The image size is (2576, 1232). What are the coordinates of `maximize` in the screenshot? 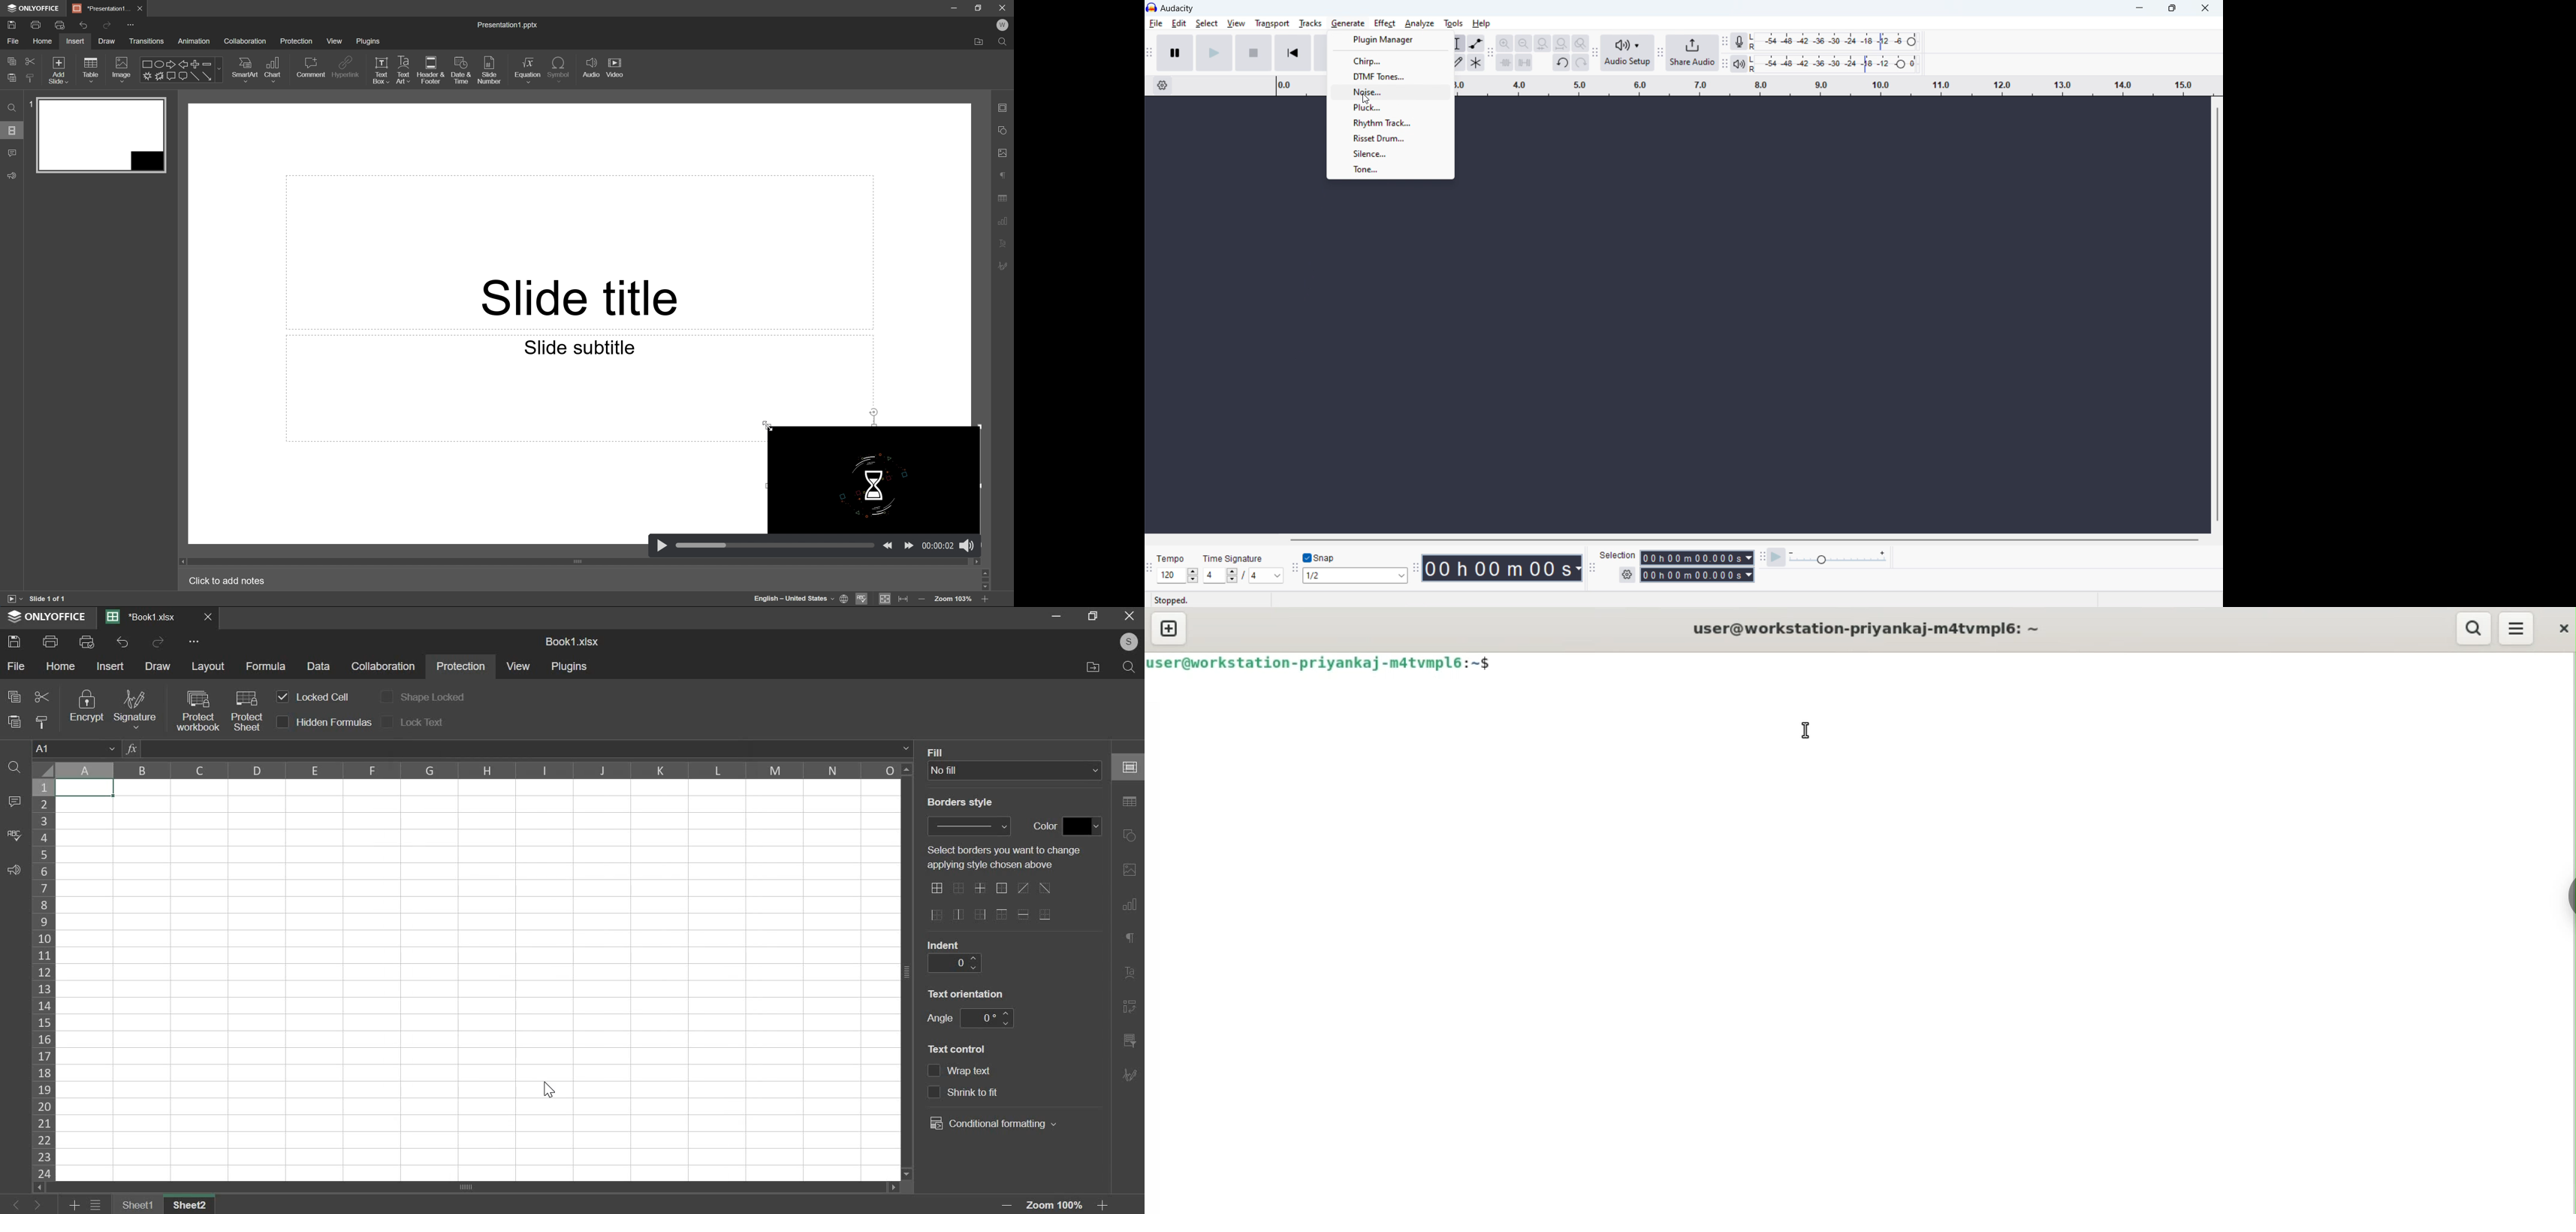 It's located at (2172, 8).